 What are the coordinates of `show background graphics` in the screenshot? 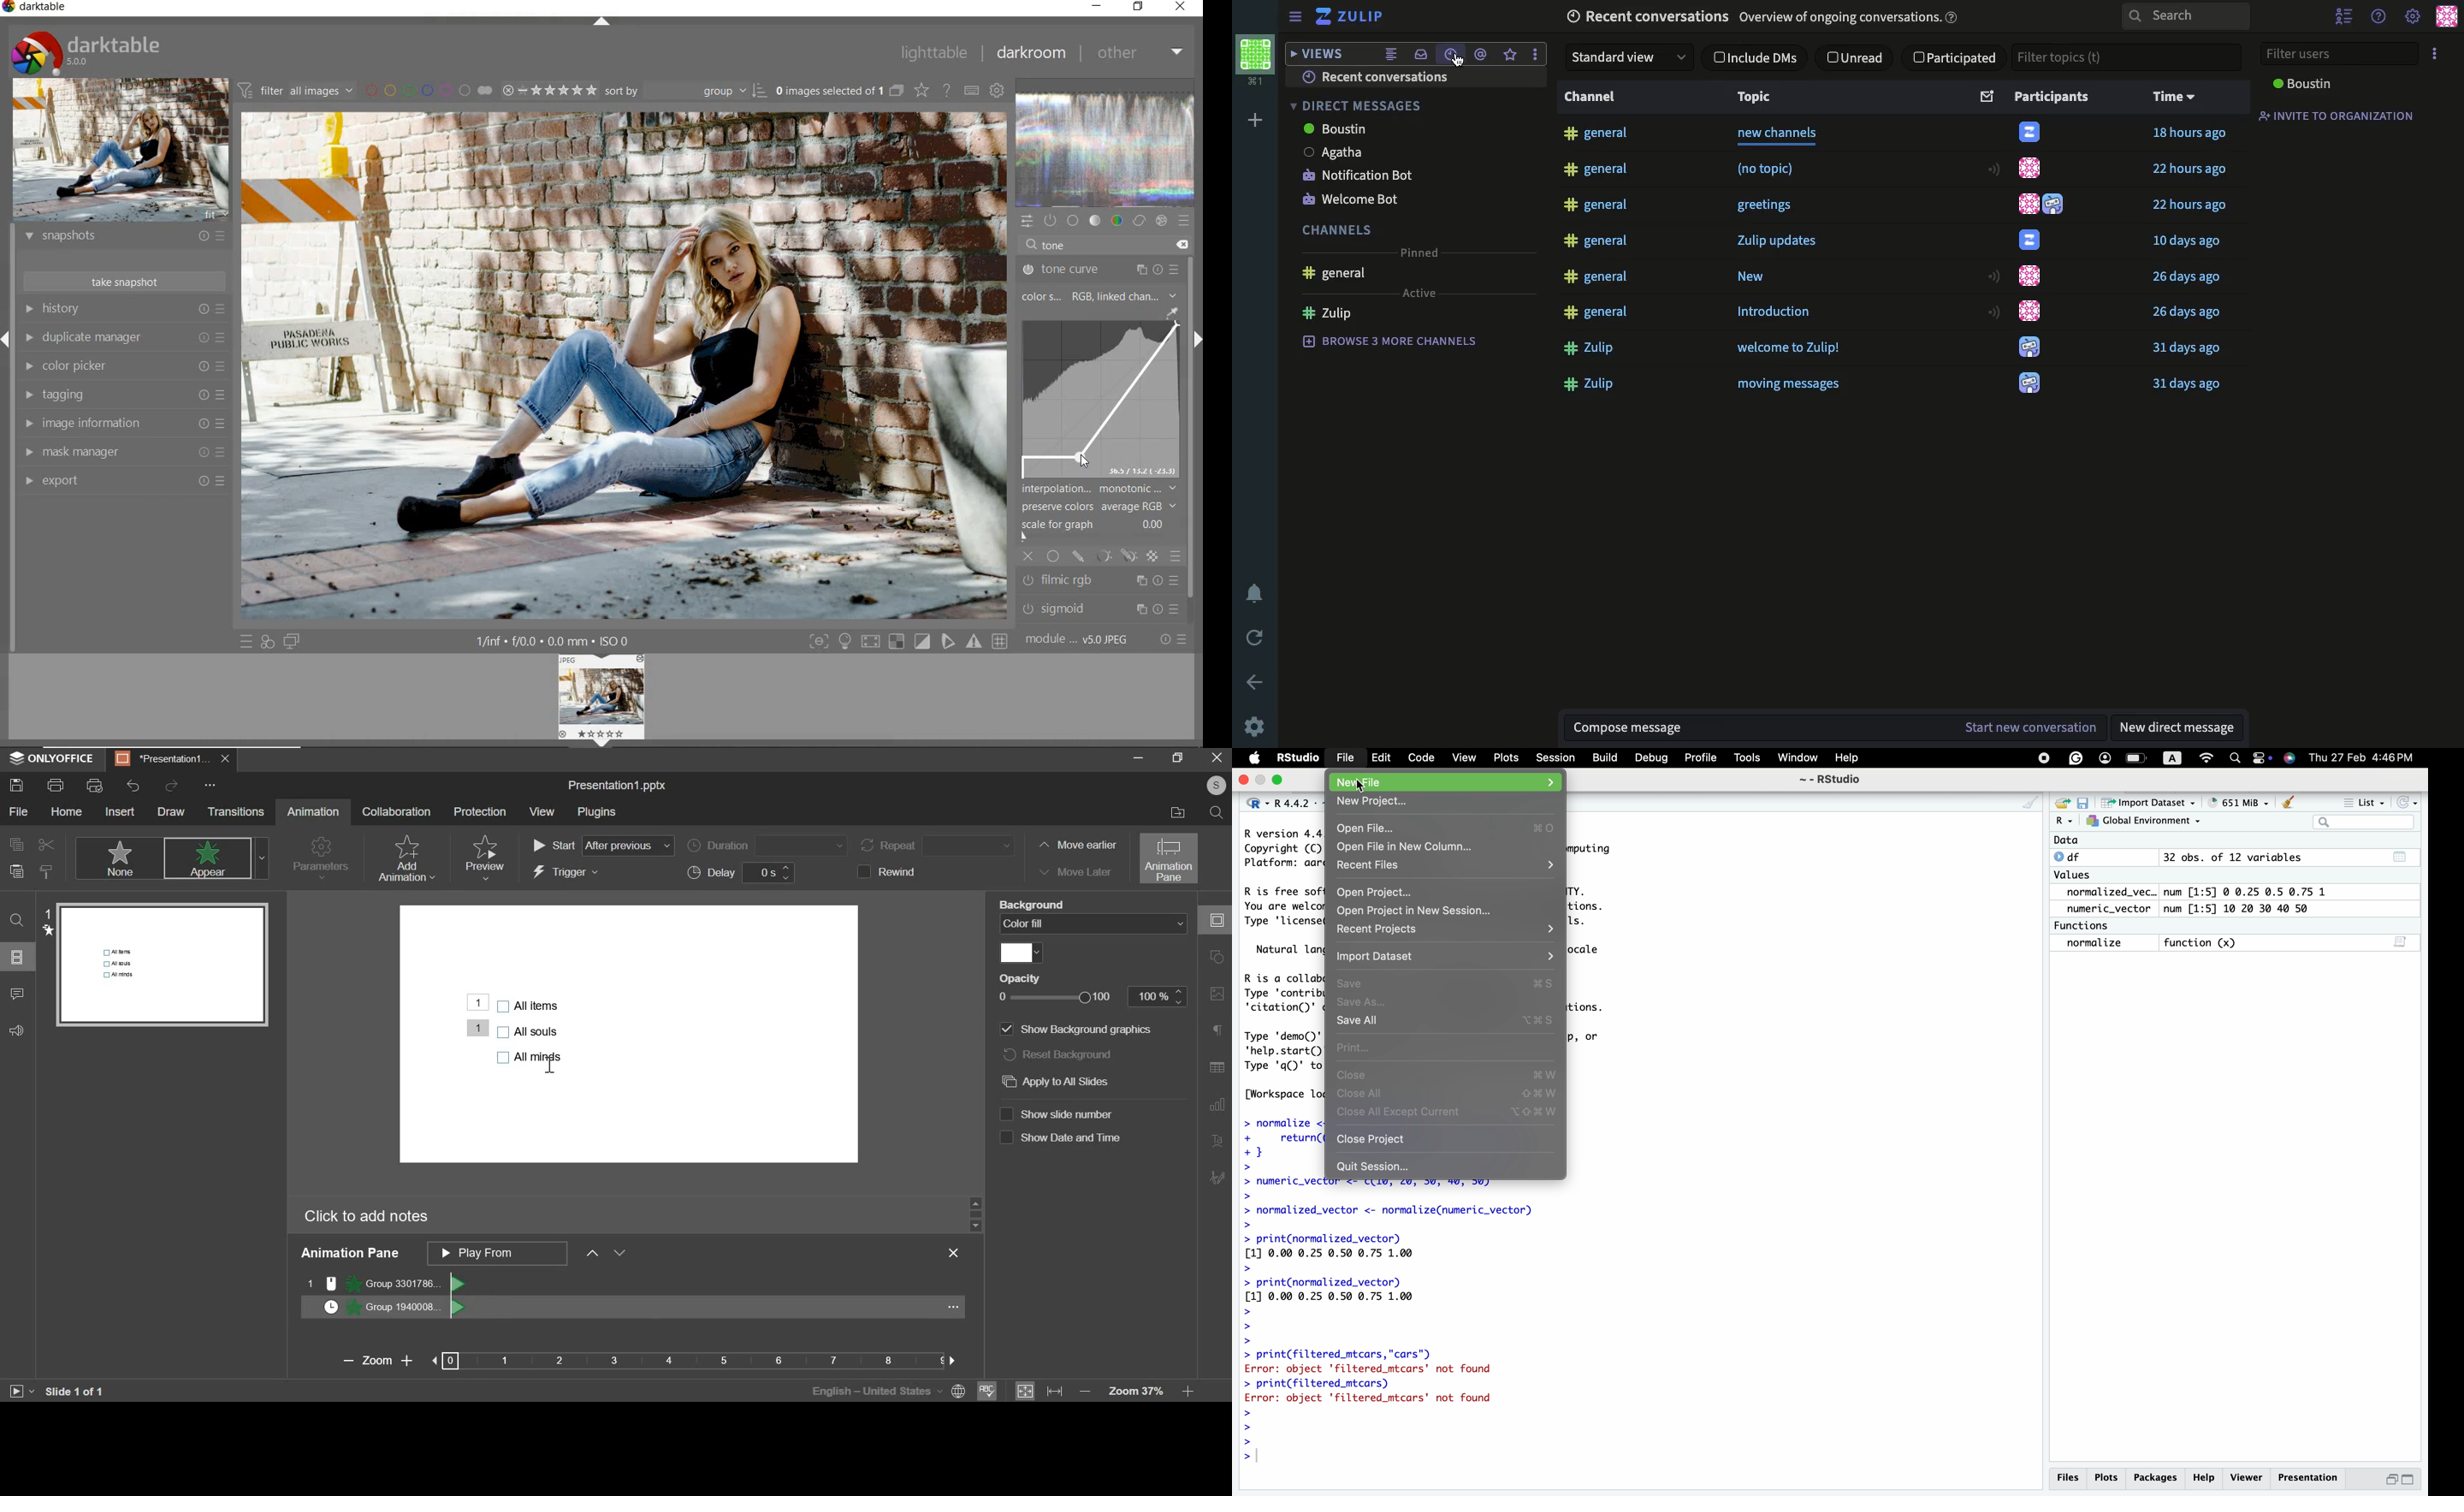 It's located at (1074, 1031).